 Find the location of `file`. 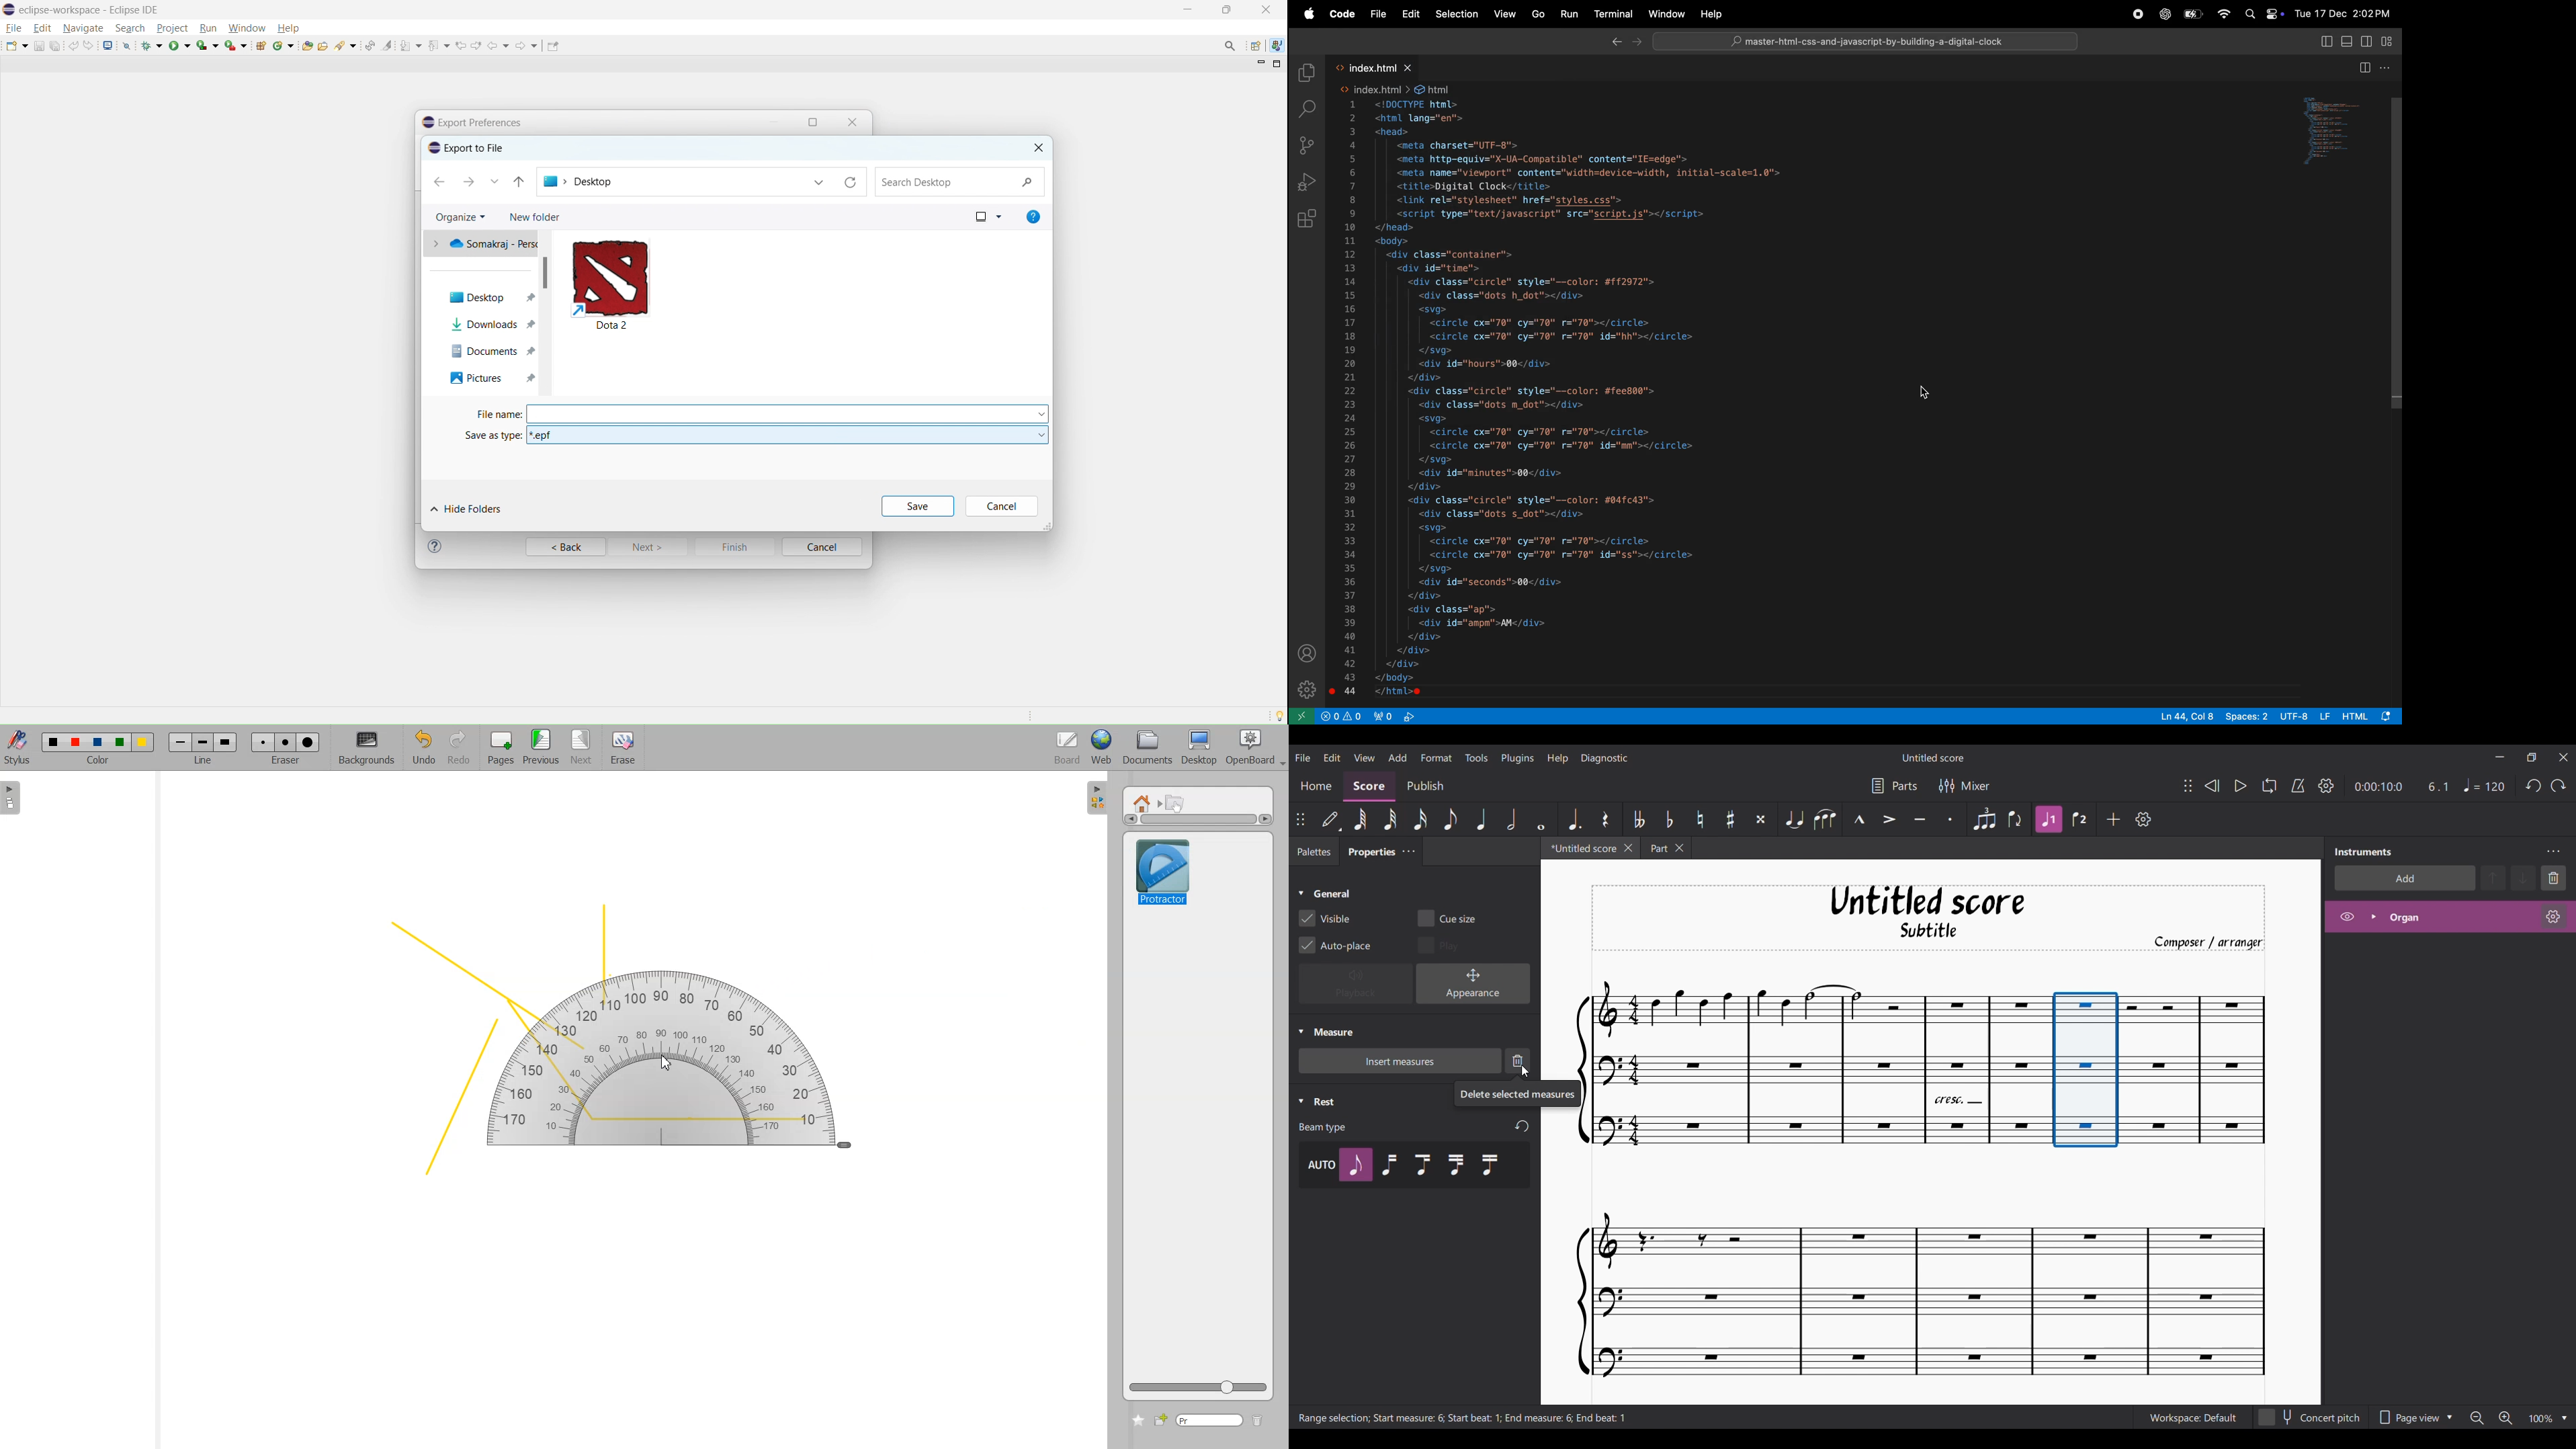

file is located at coordinates (1380, 14).